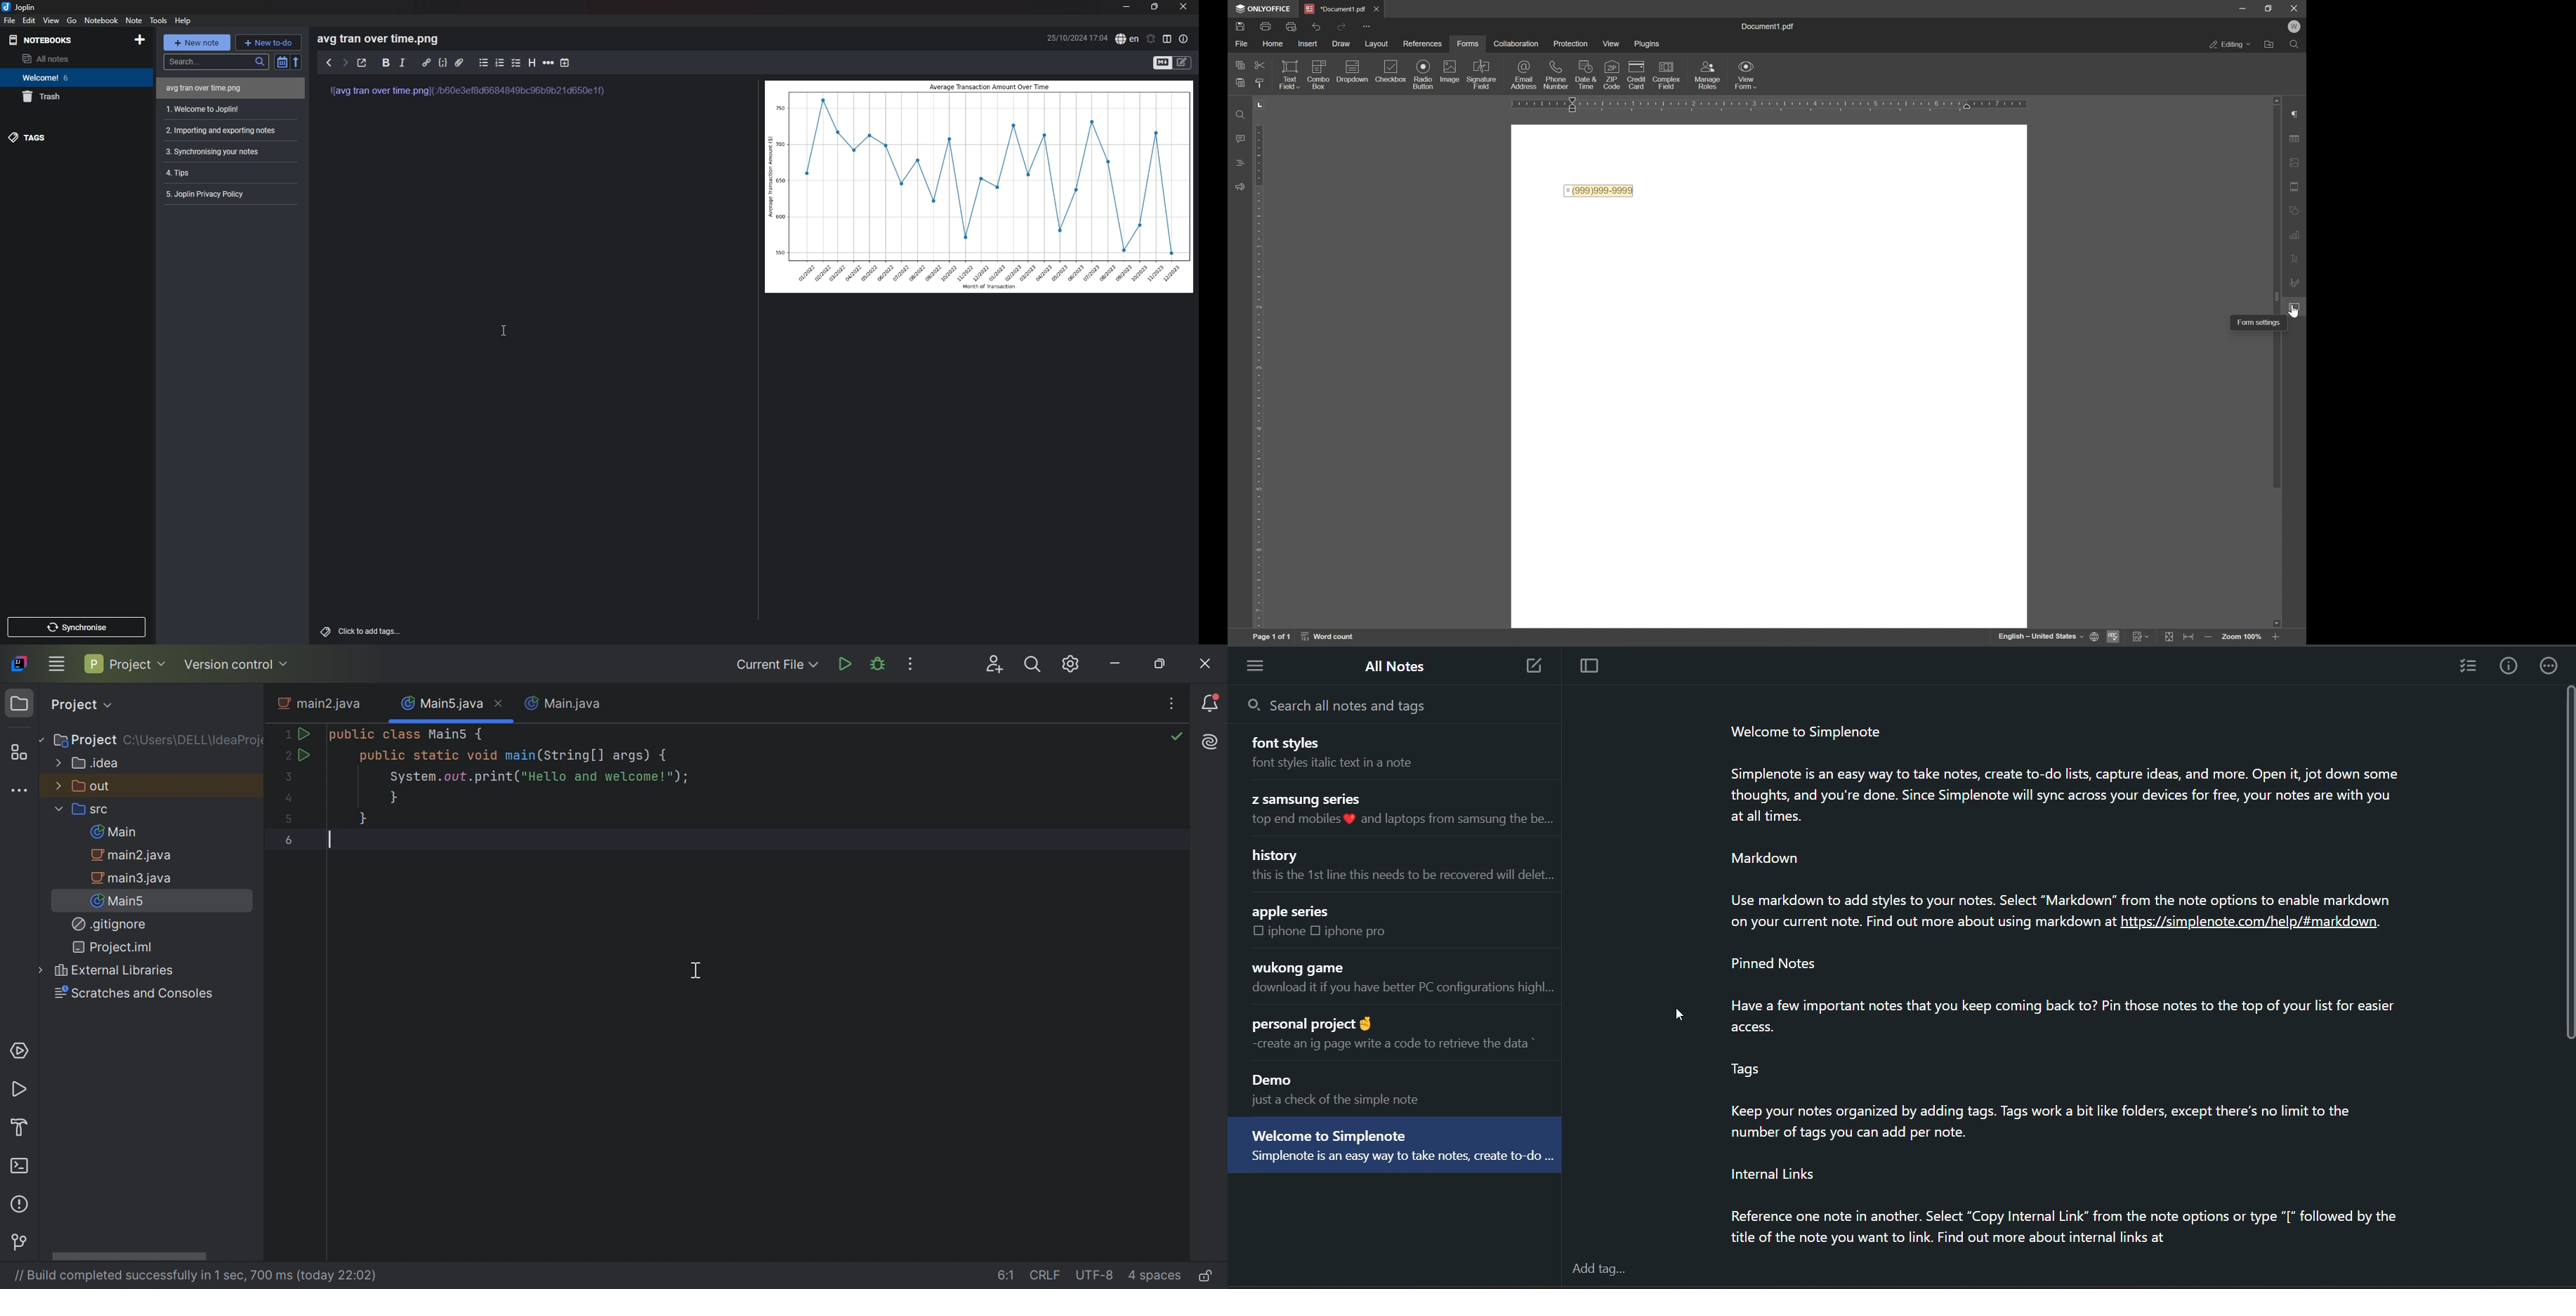 The height and width of the screenshot is (1316, 2576). Describe the element at coordinates (517, 63) in the screenshot. I see `checkbox` at that location.